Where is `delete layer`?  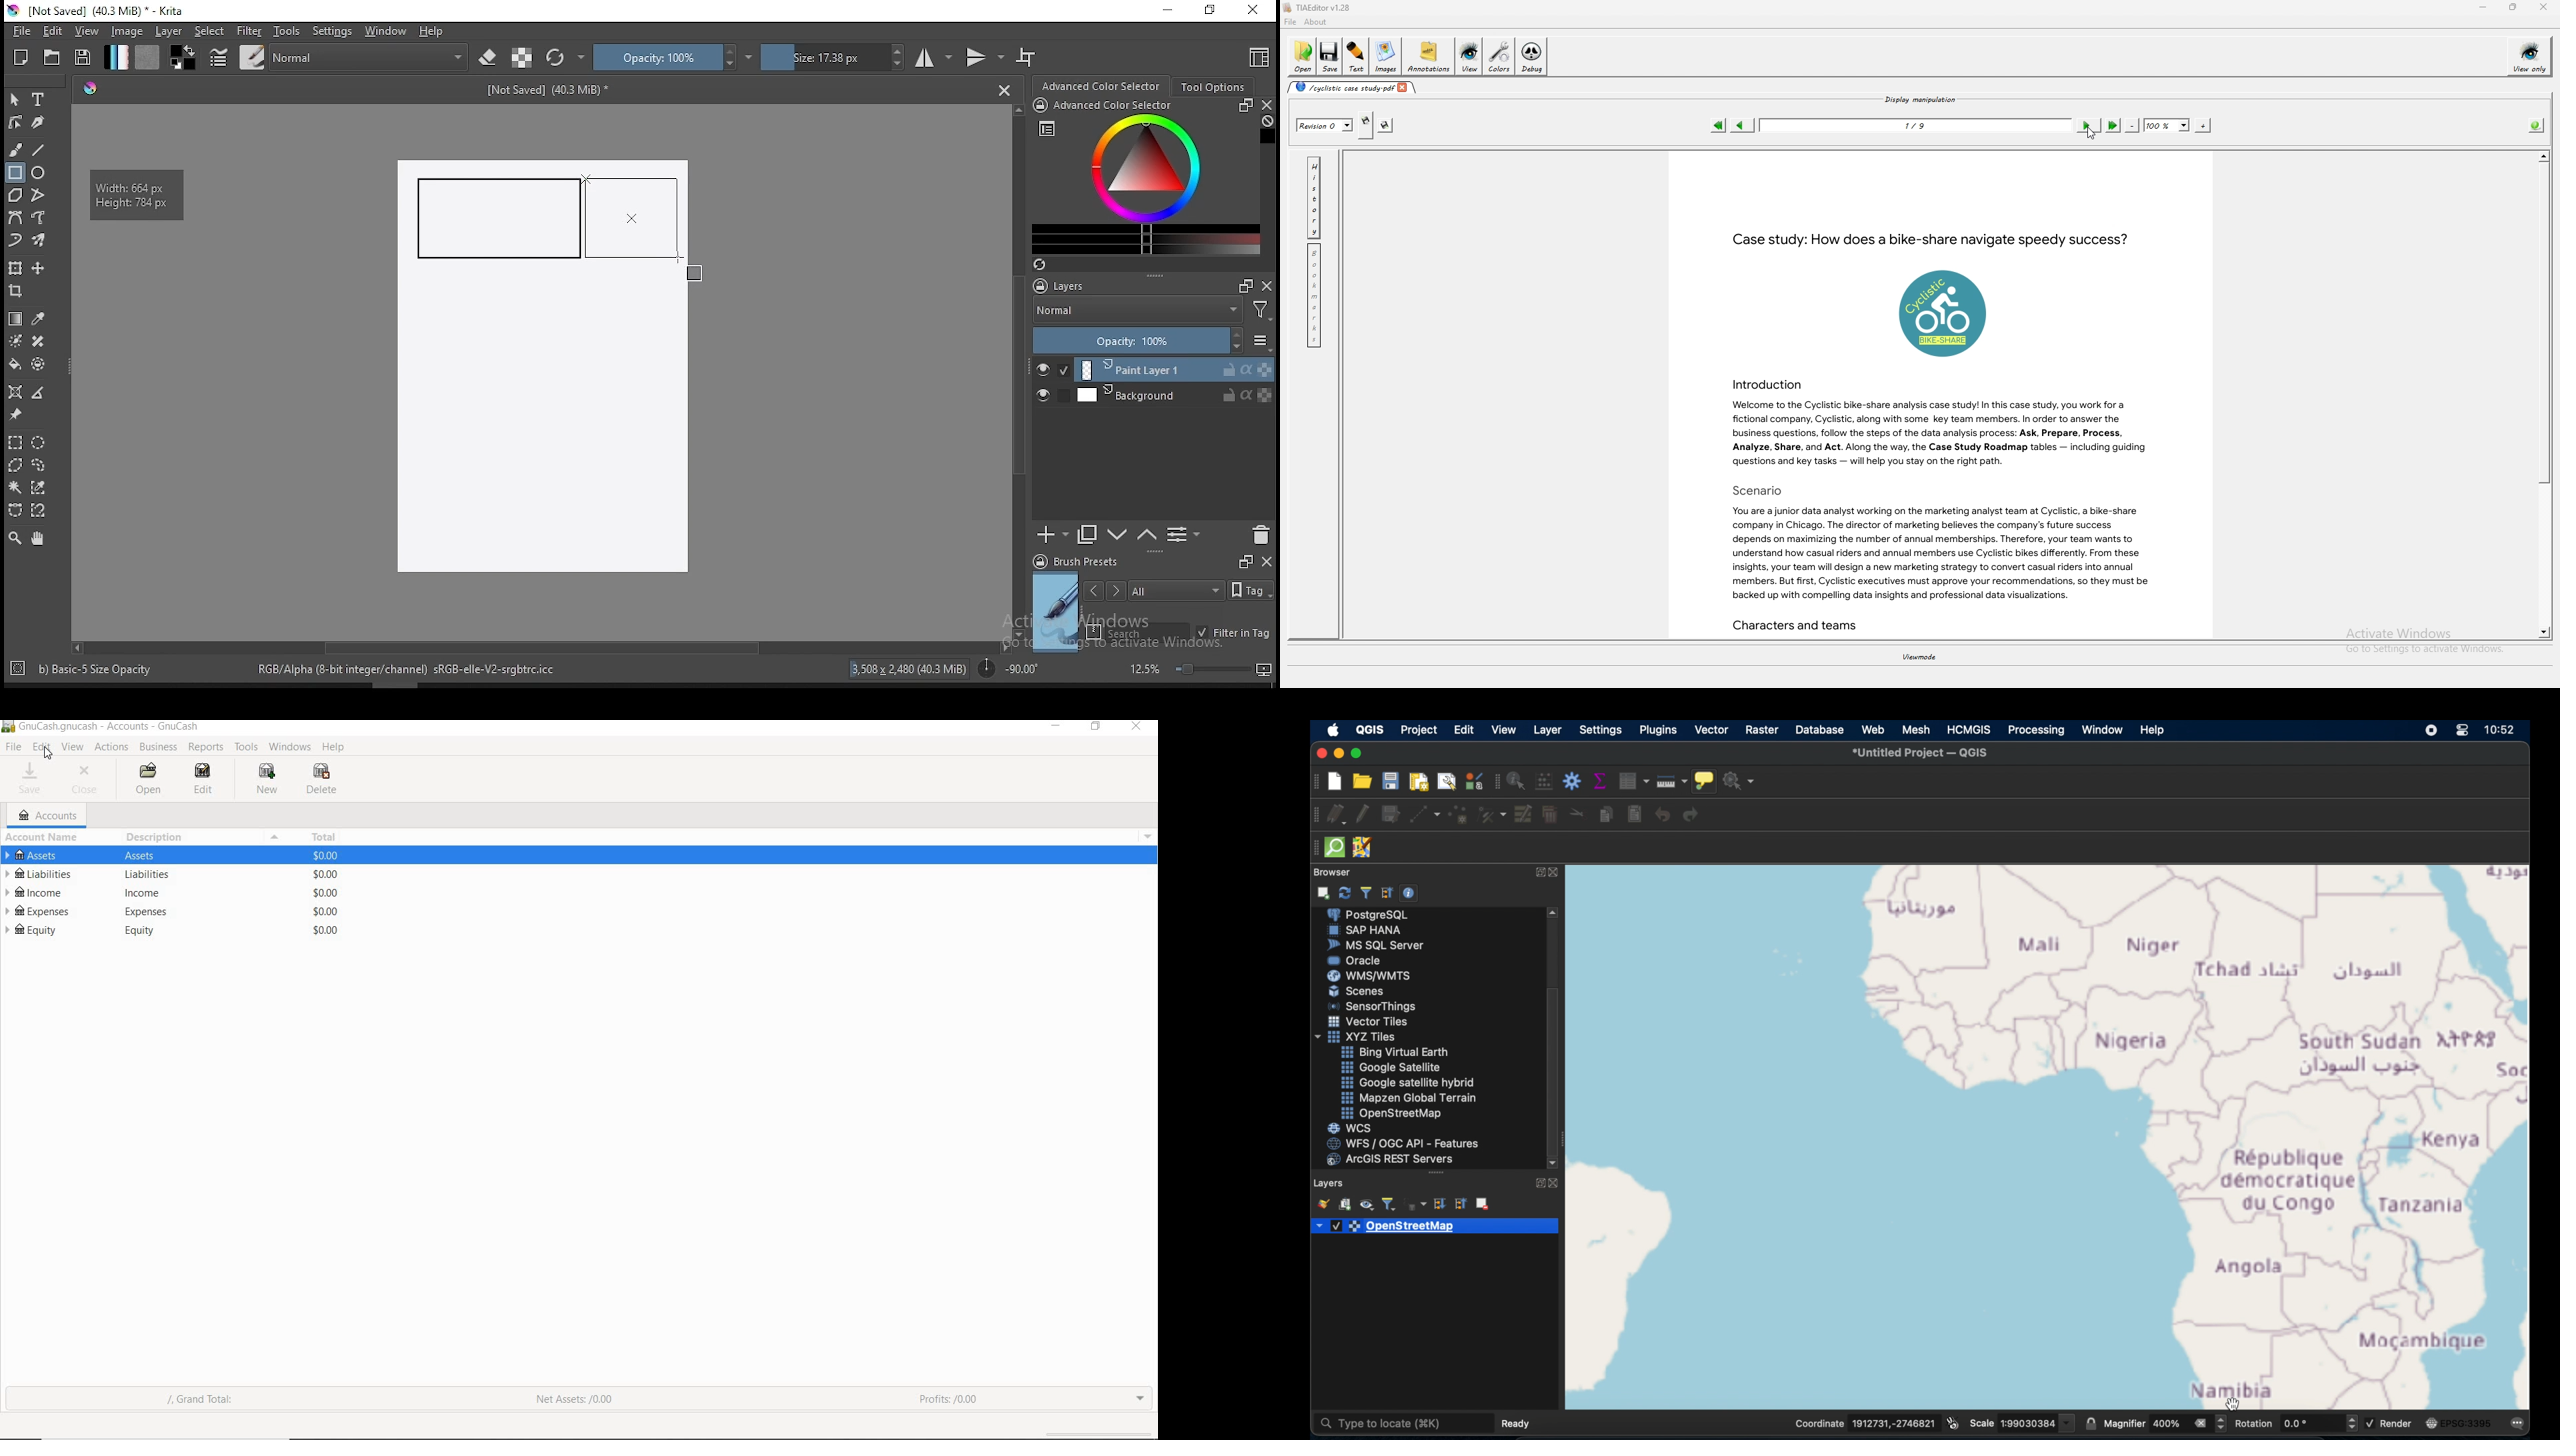
delete layer is located at coordinates (1260, 536).